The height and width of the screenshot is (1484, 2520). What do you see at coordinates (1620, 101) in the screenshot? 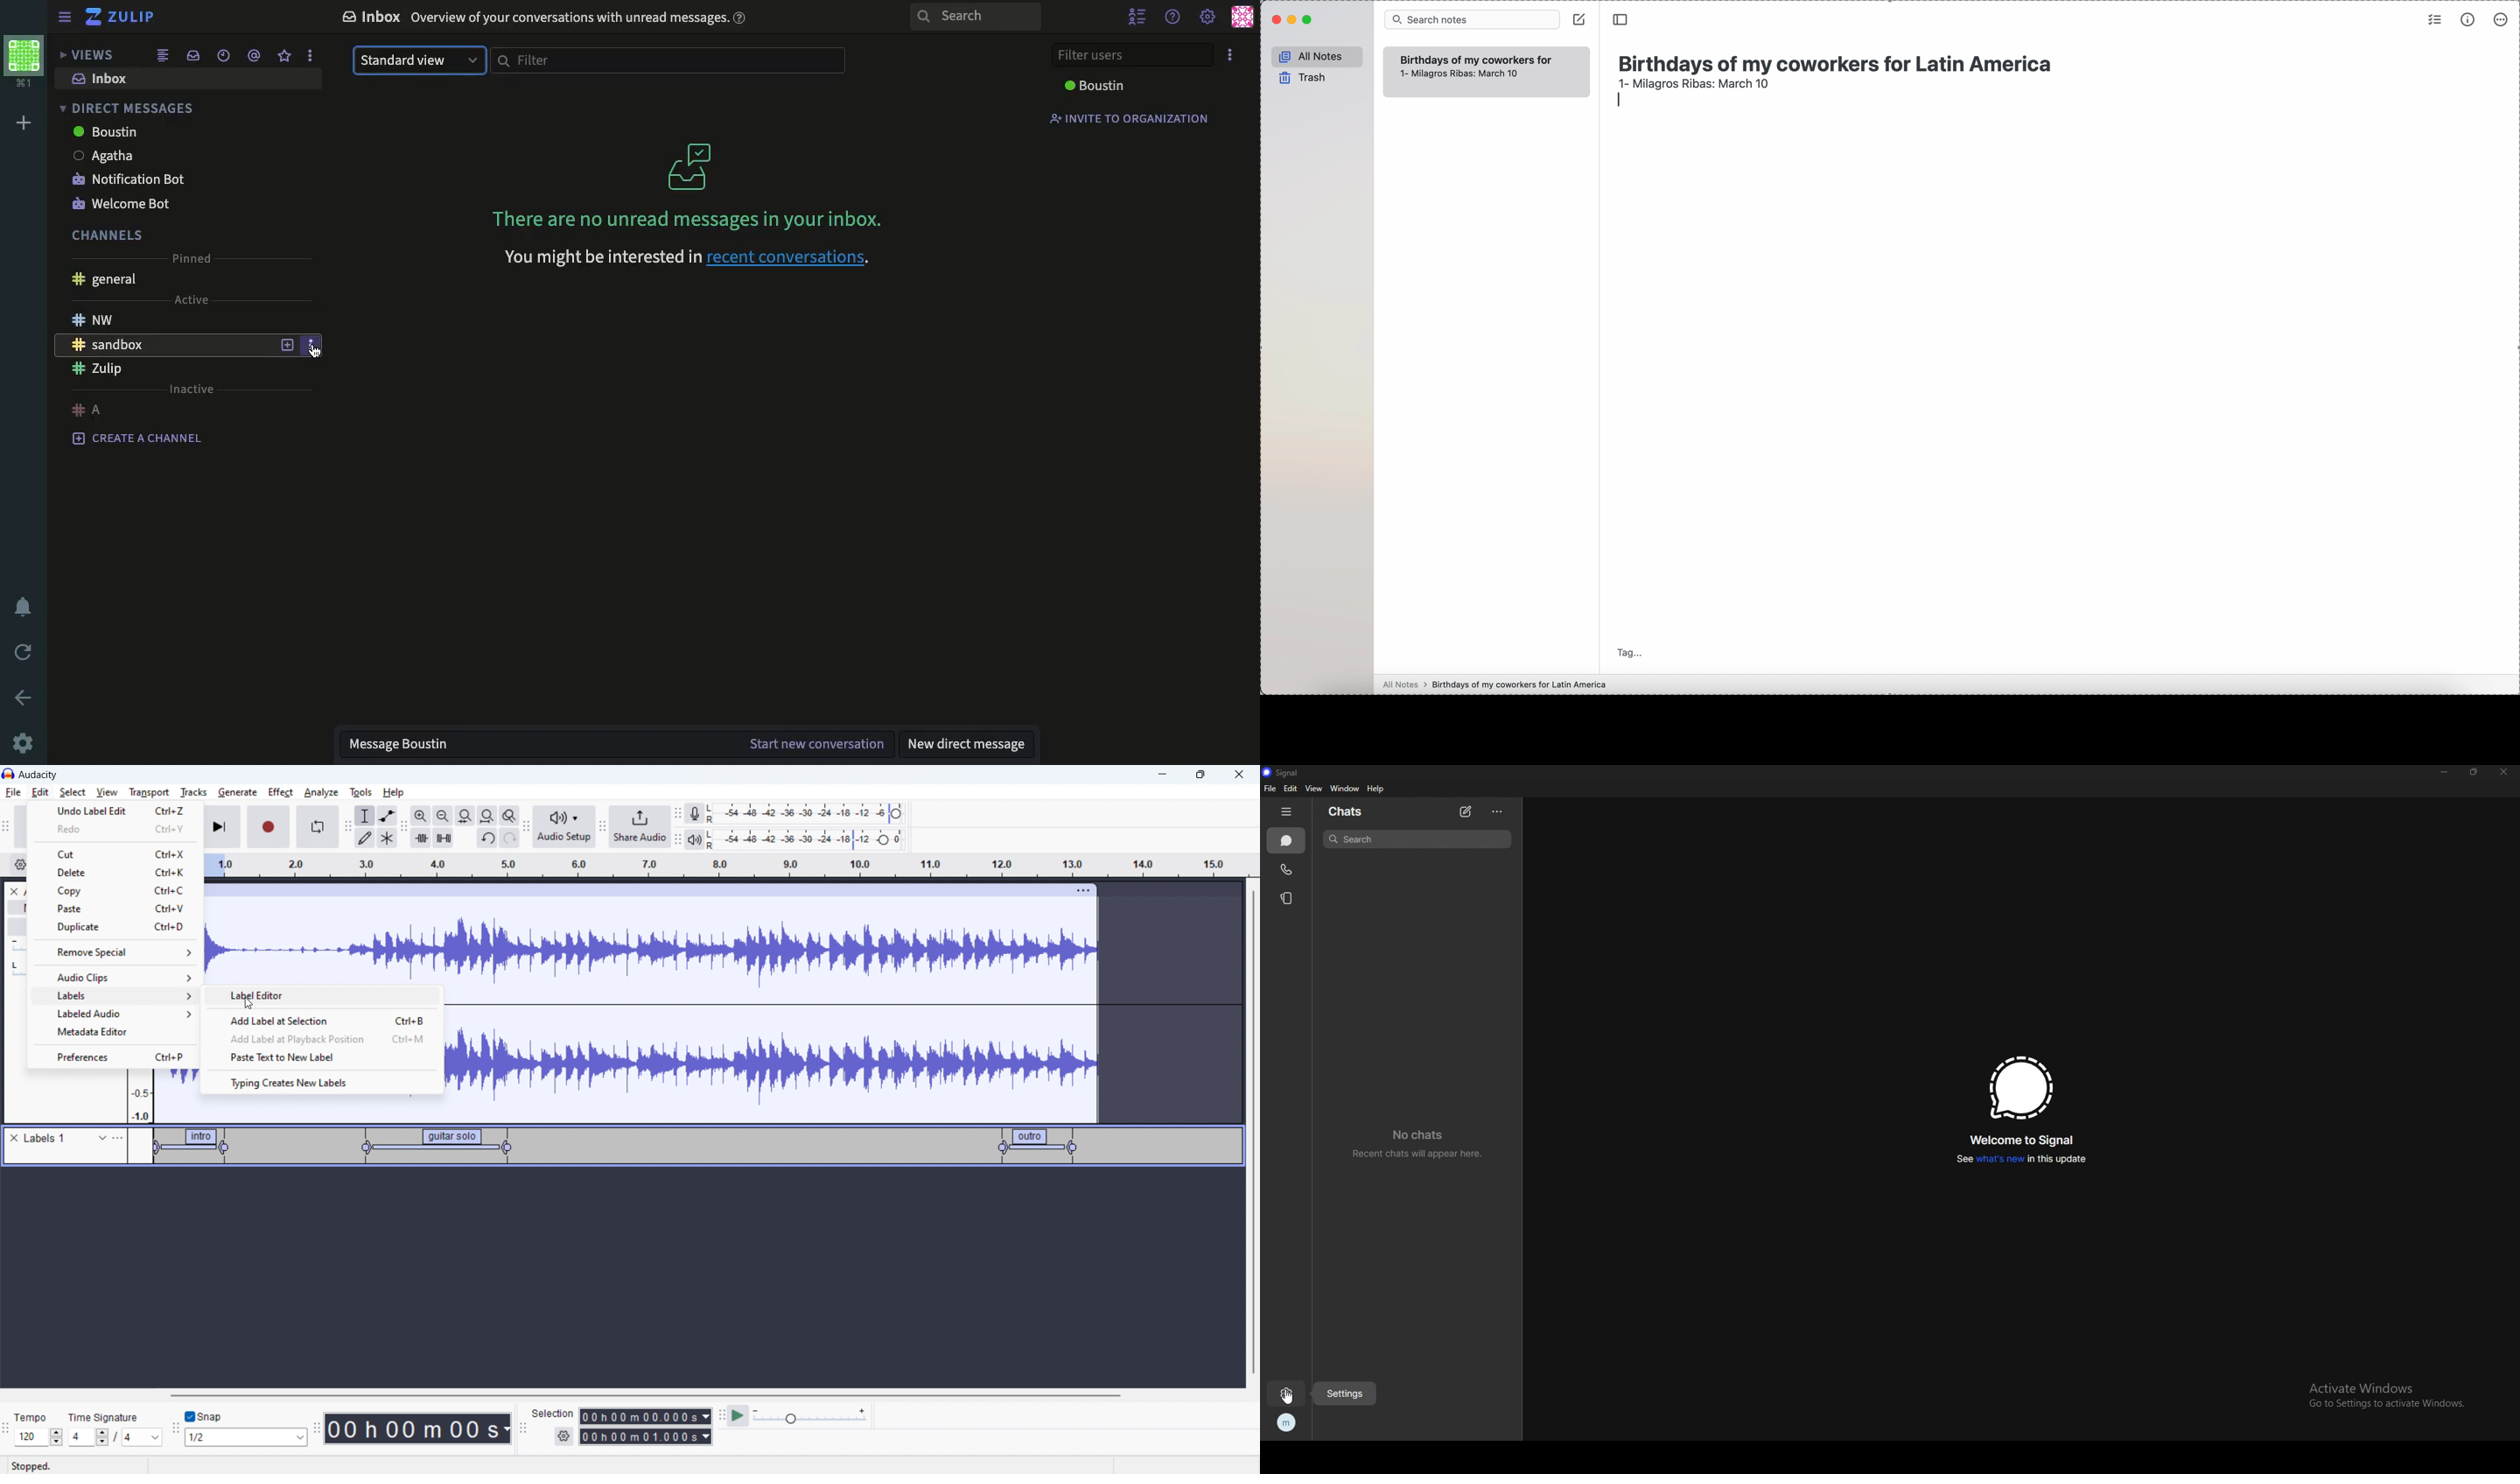
I see `enter` at bounding box center [1620, 101].